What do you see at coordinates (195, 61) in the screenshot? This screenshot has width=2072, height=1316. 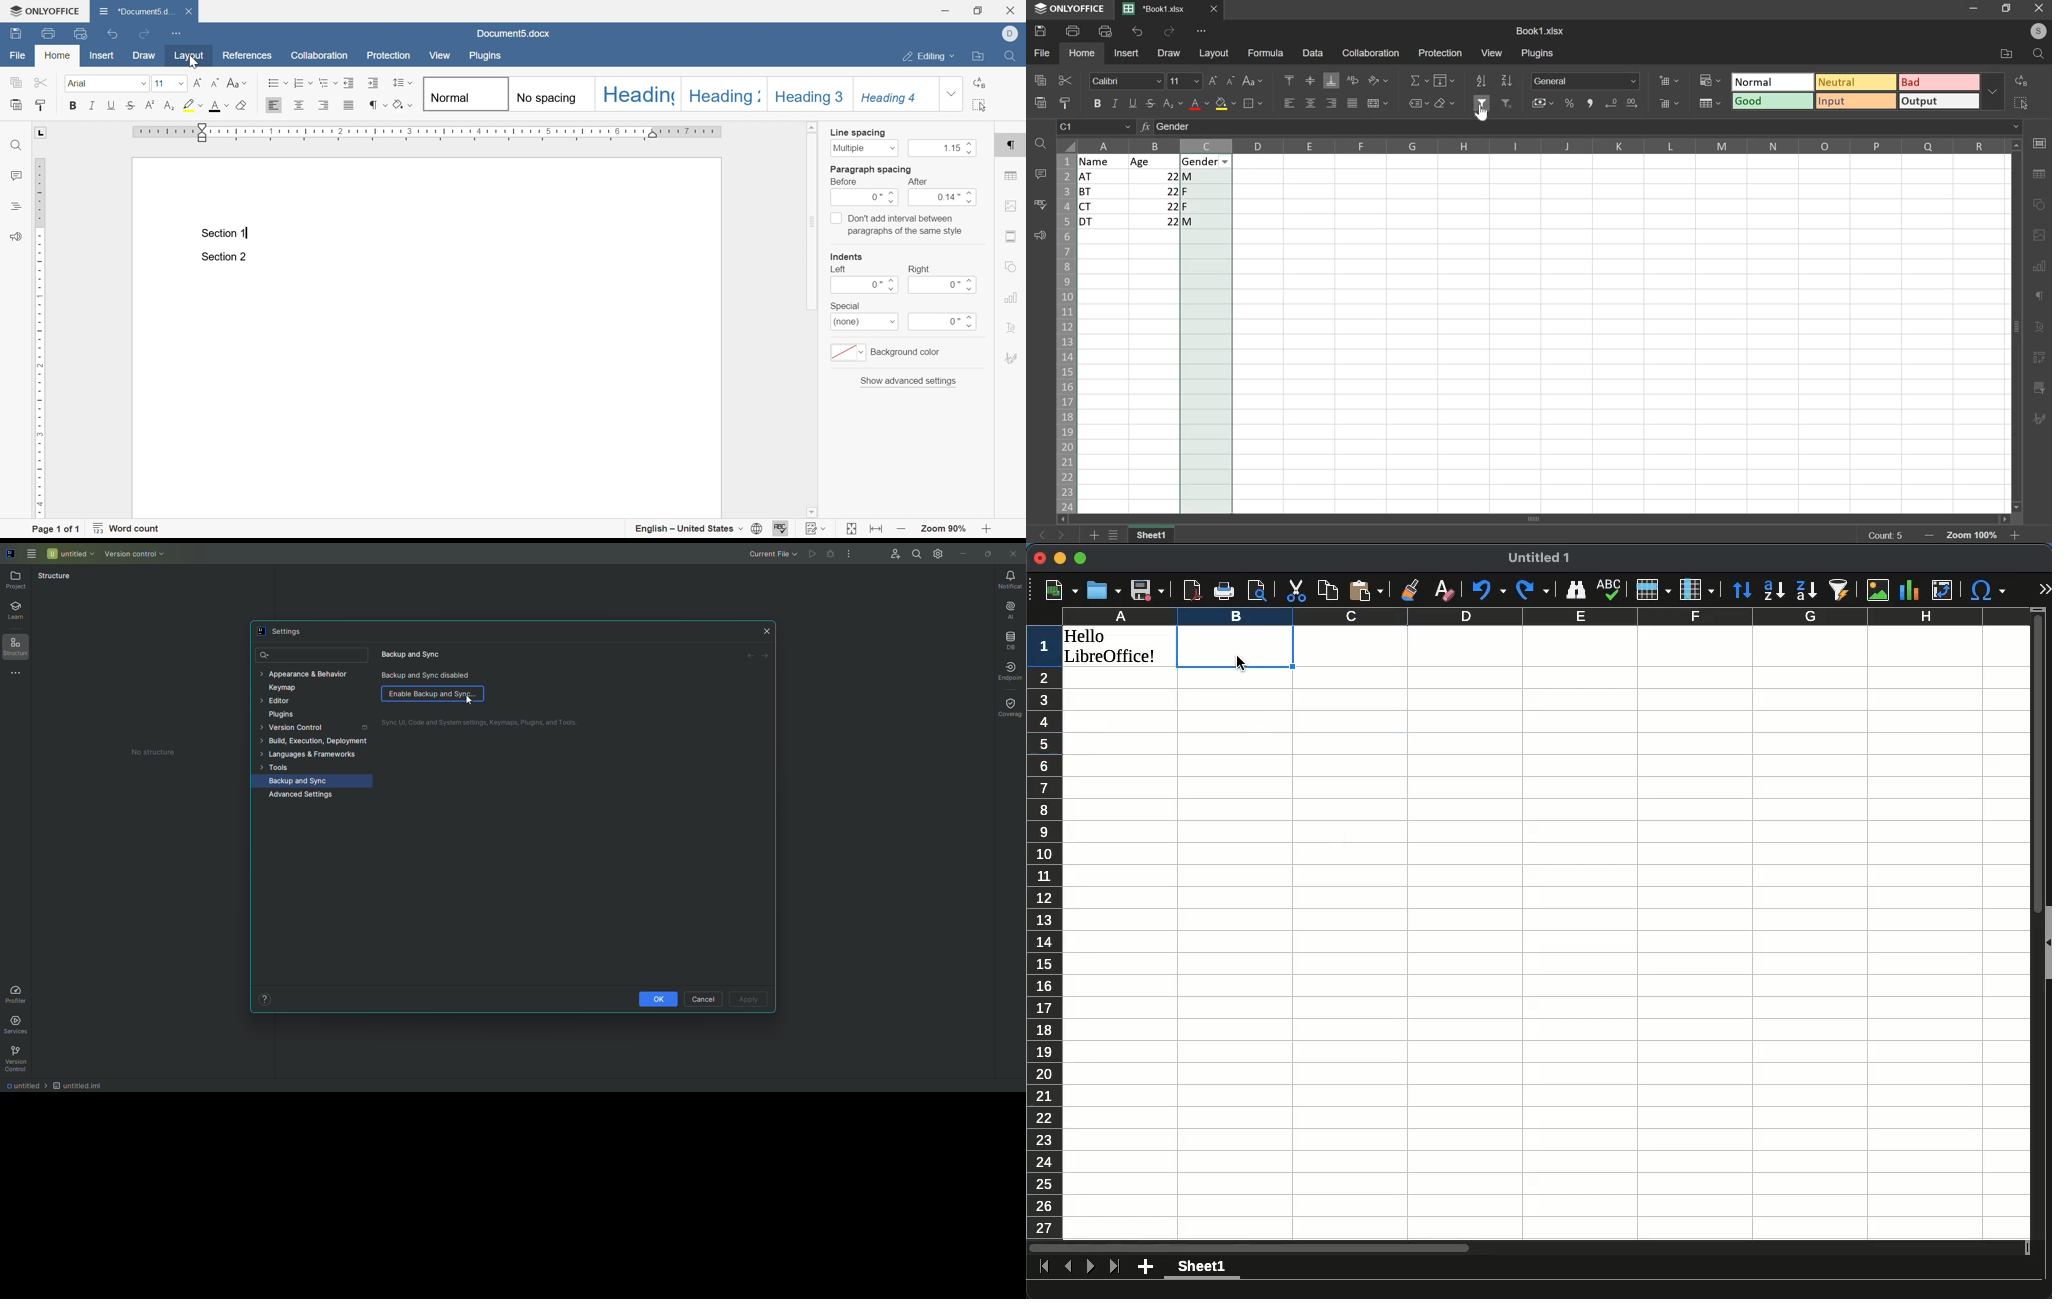 I see `cursor` at bounding box center [195, 61].